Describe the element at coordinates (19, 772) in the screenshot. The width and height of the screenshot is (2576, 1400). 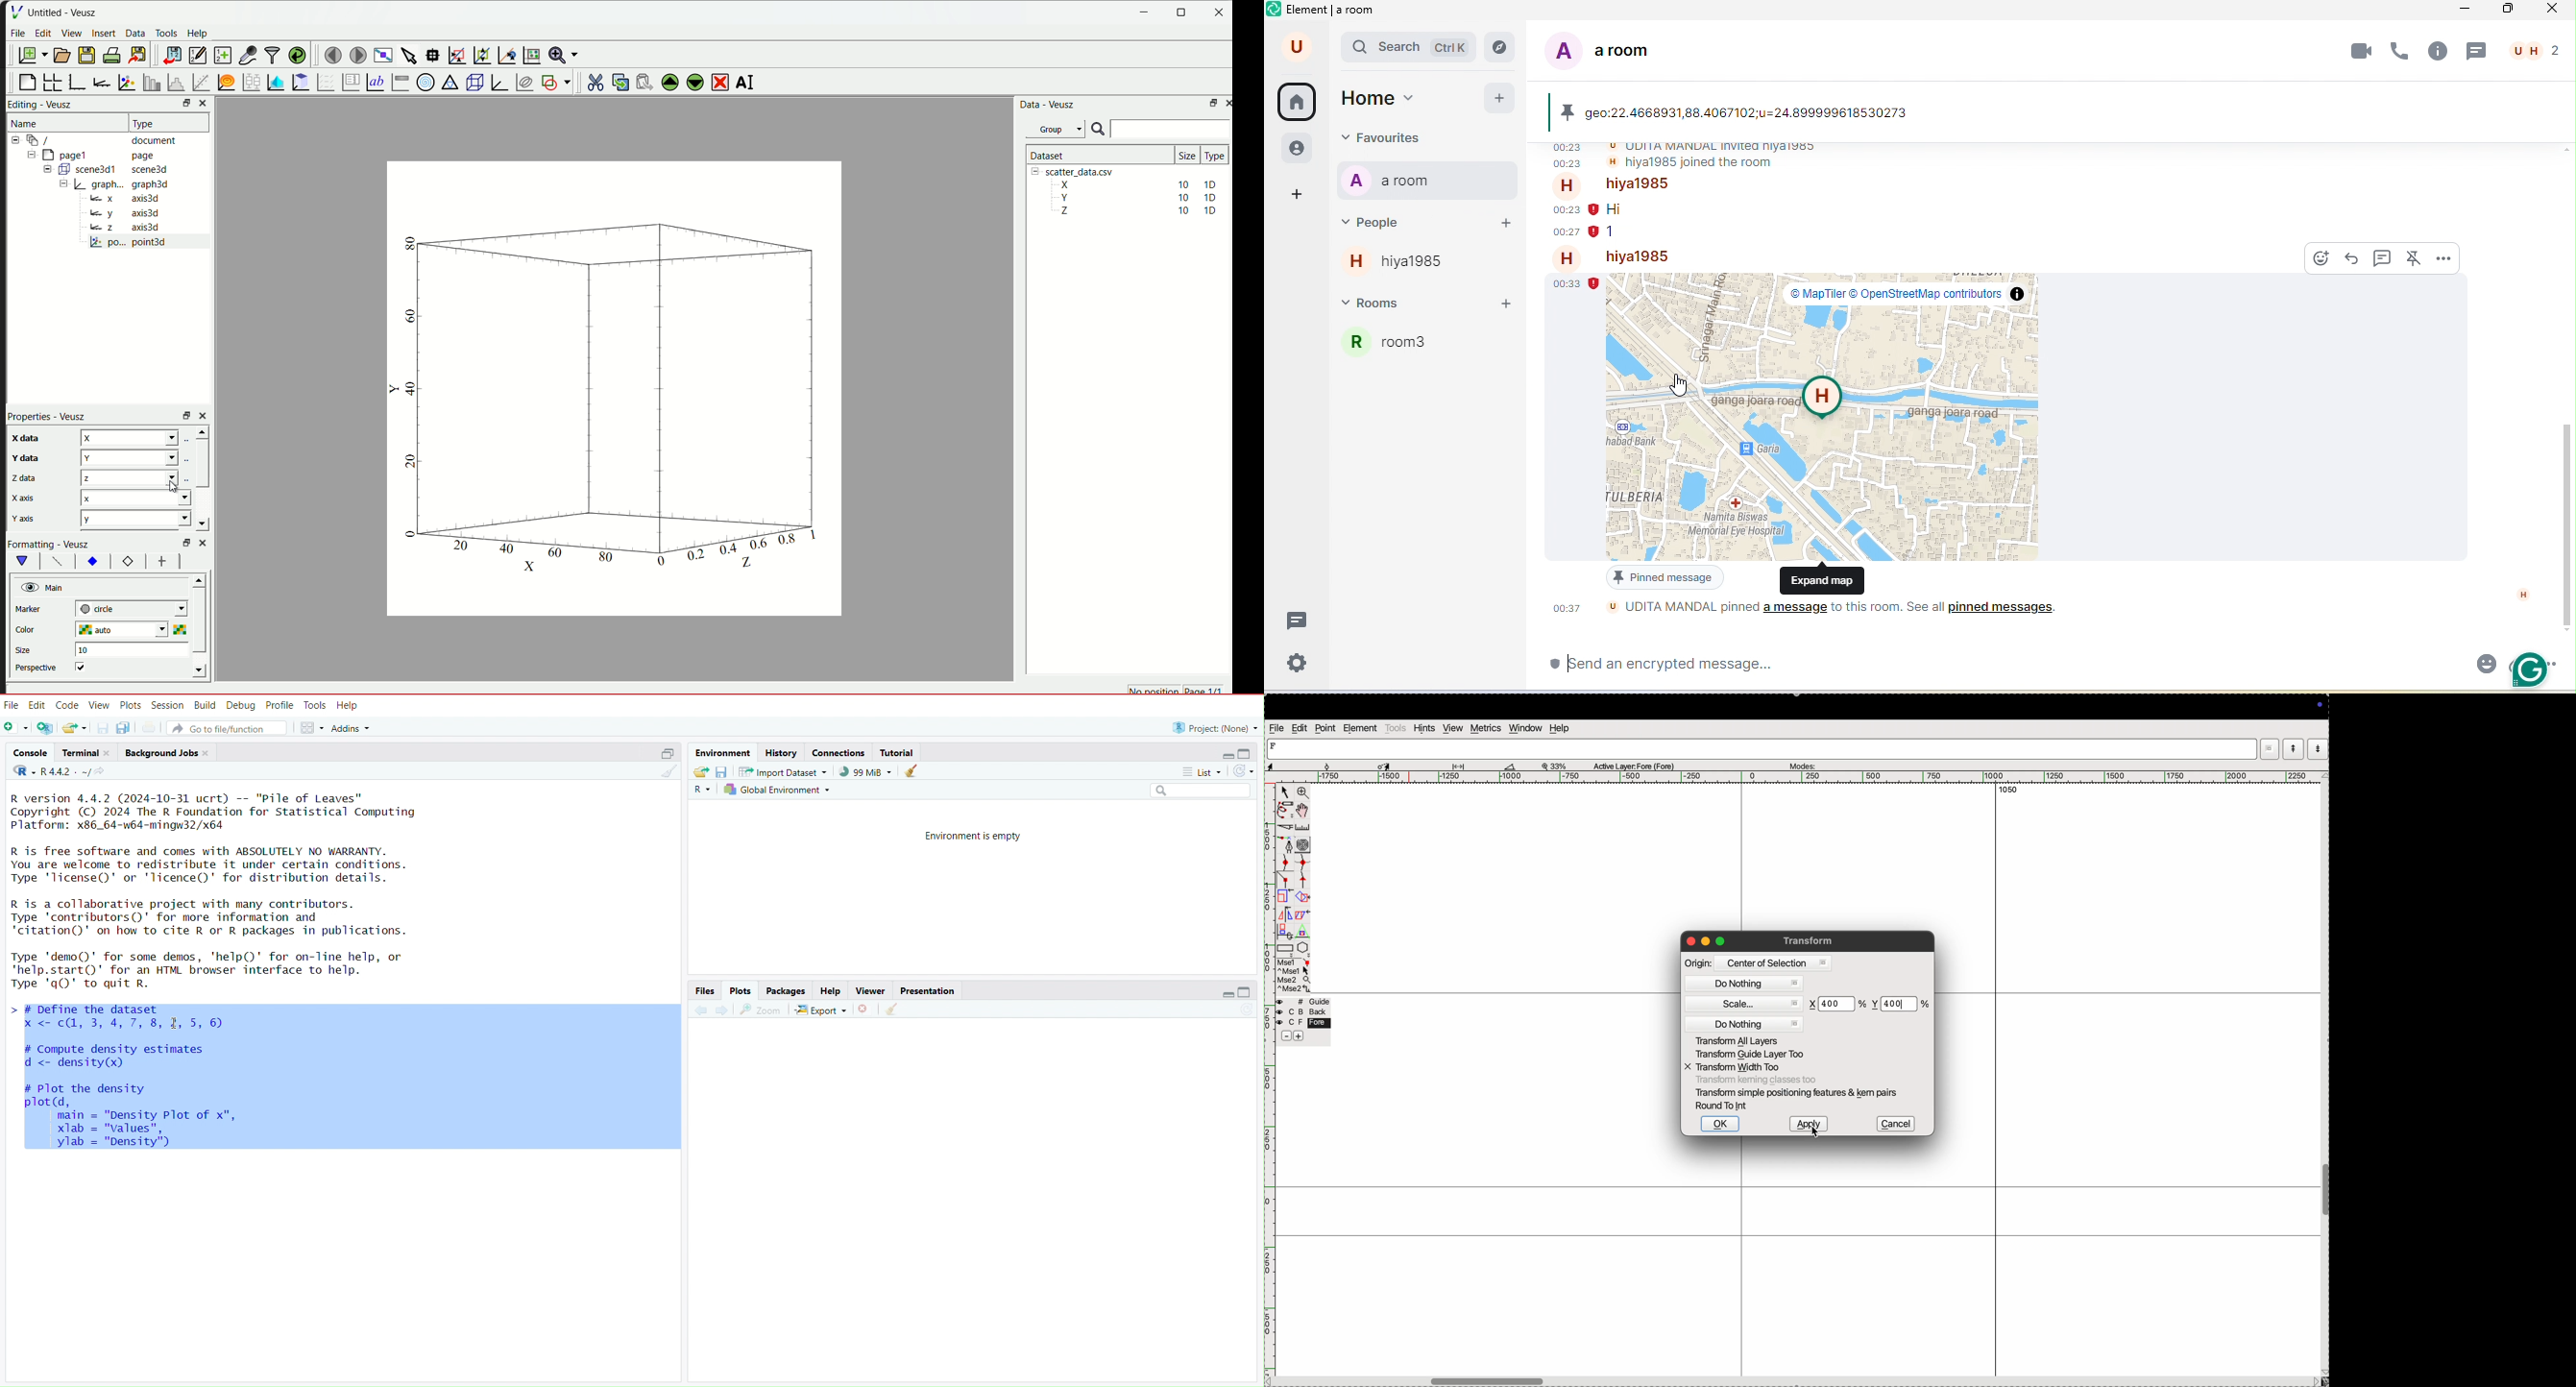
I see `language select` at that location.